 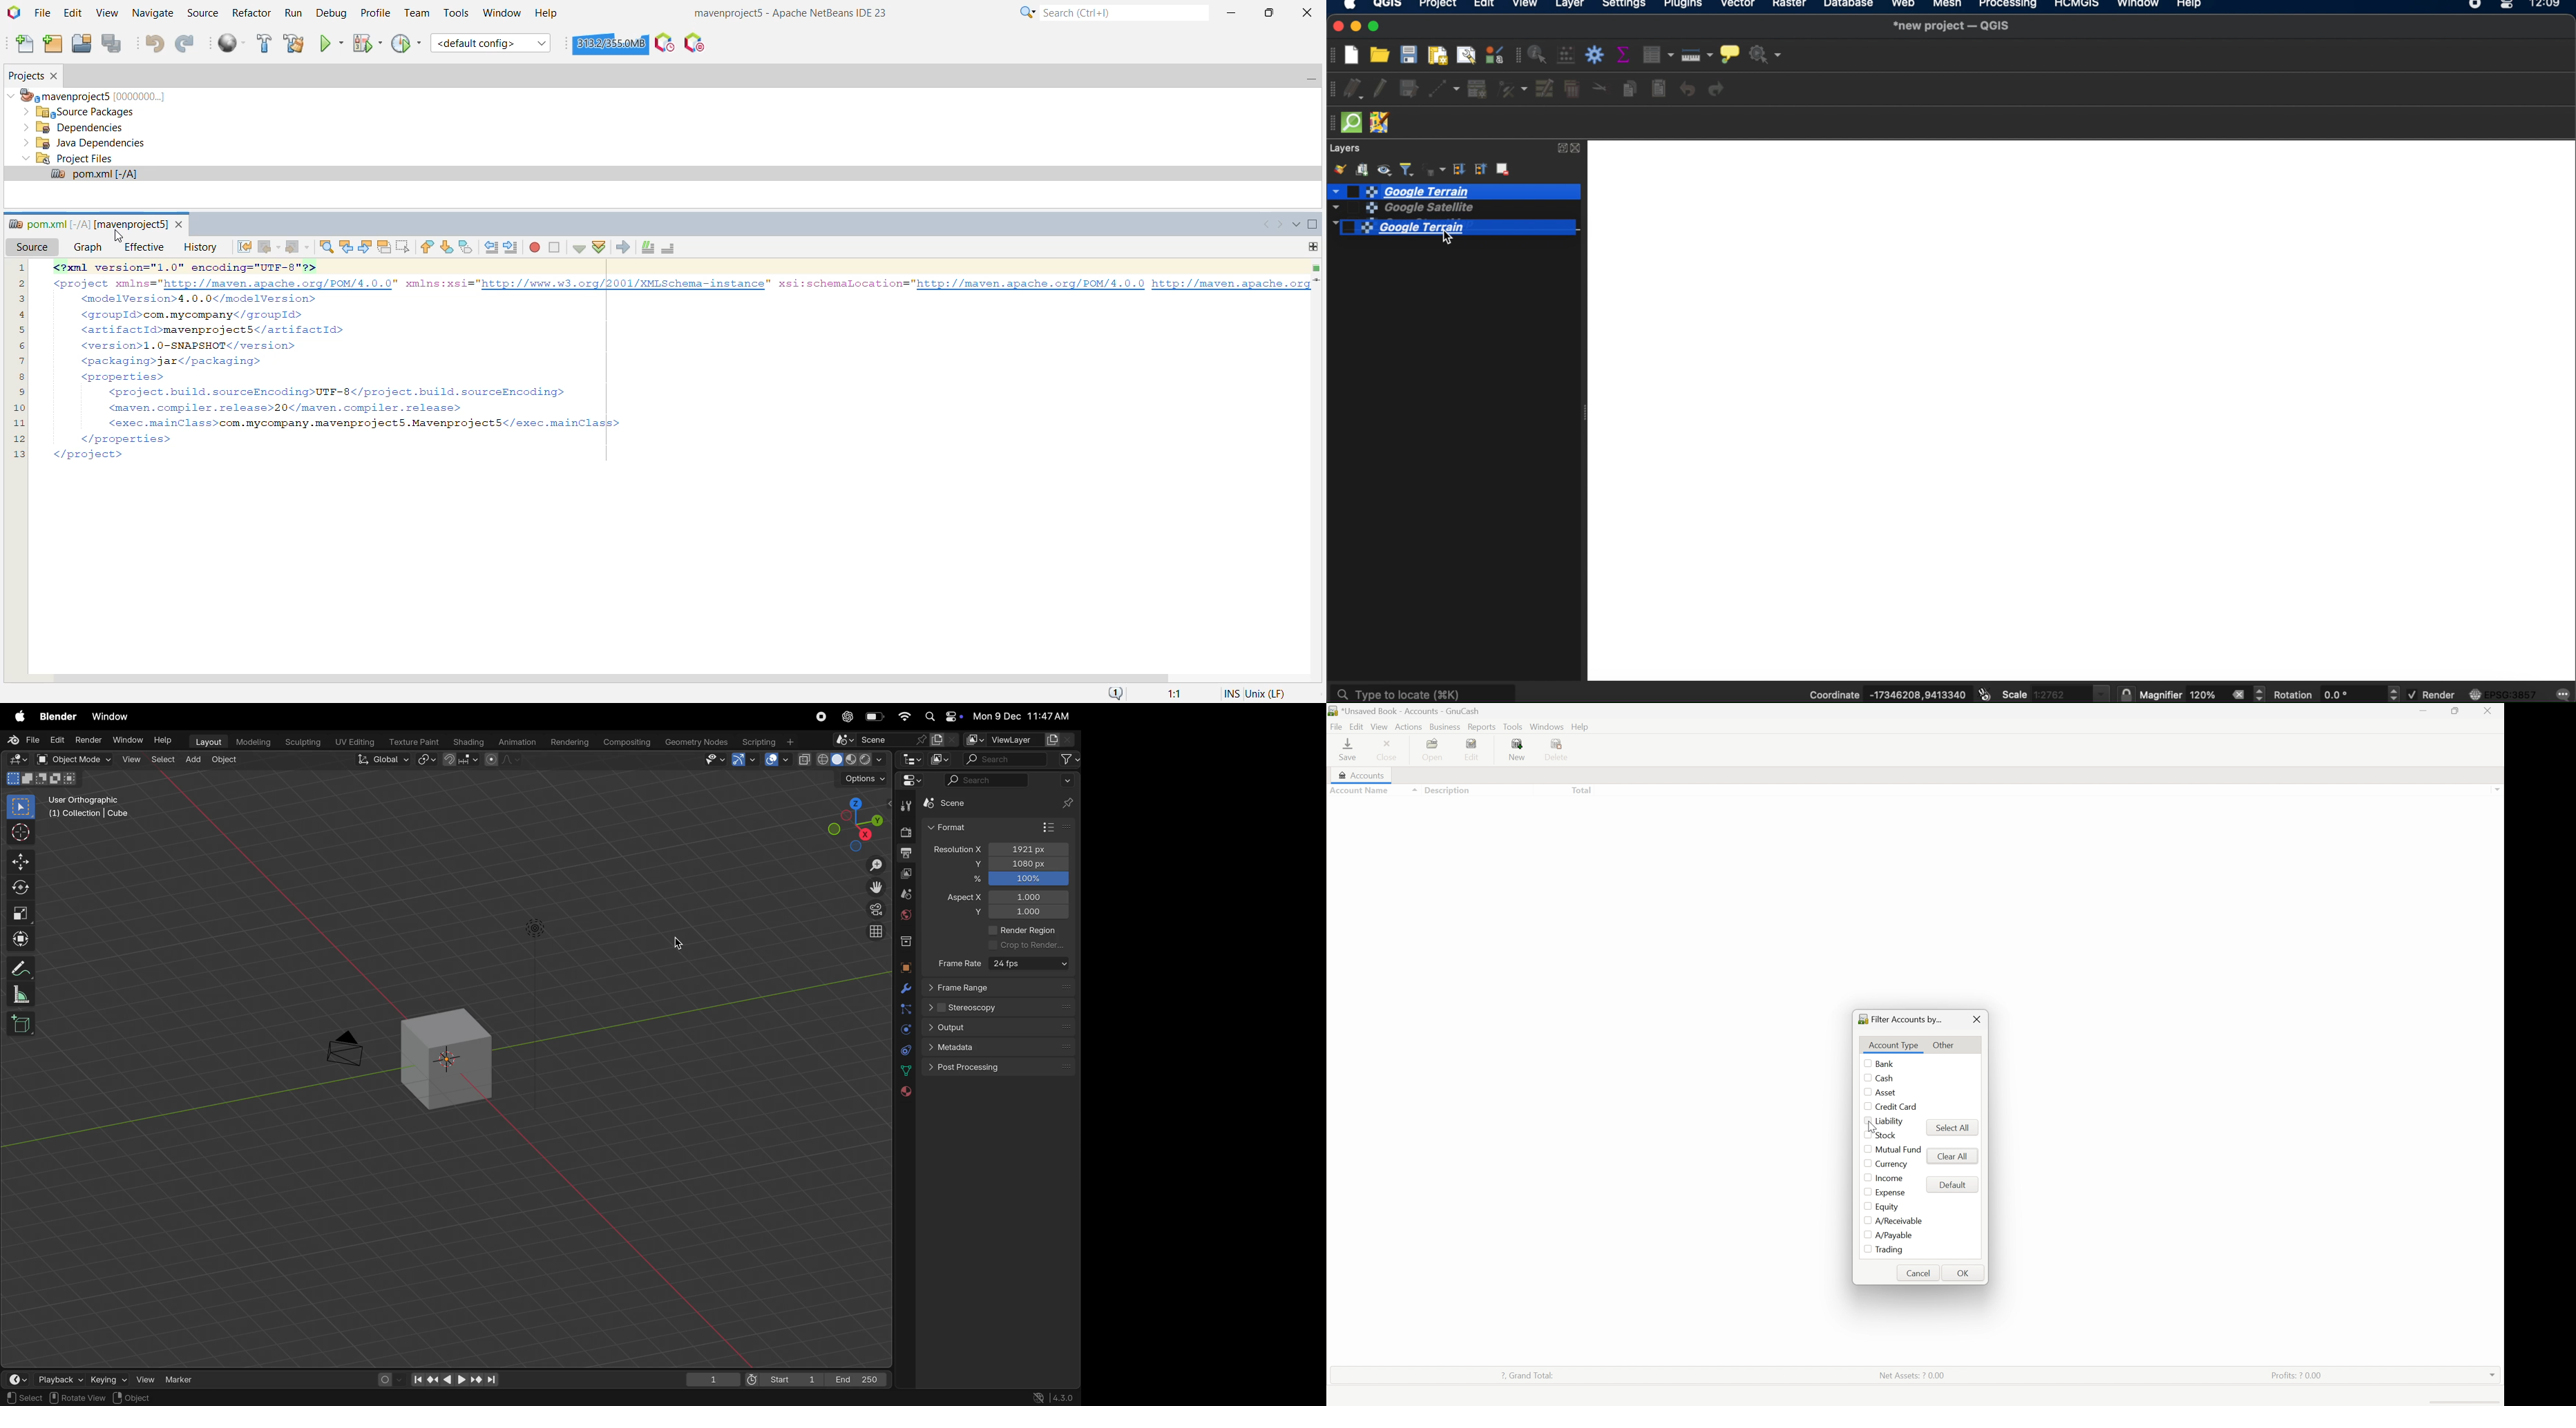 What do you see at coordinates (1583, 861) in the screenshot?
I see `? 0.00` at bounding box center [1583, 861].